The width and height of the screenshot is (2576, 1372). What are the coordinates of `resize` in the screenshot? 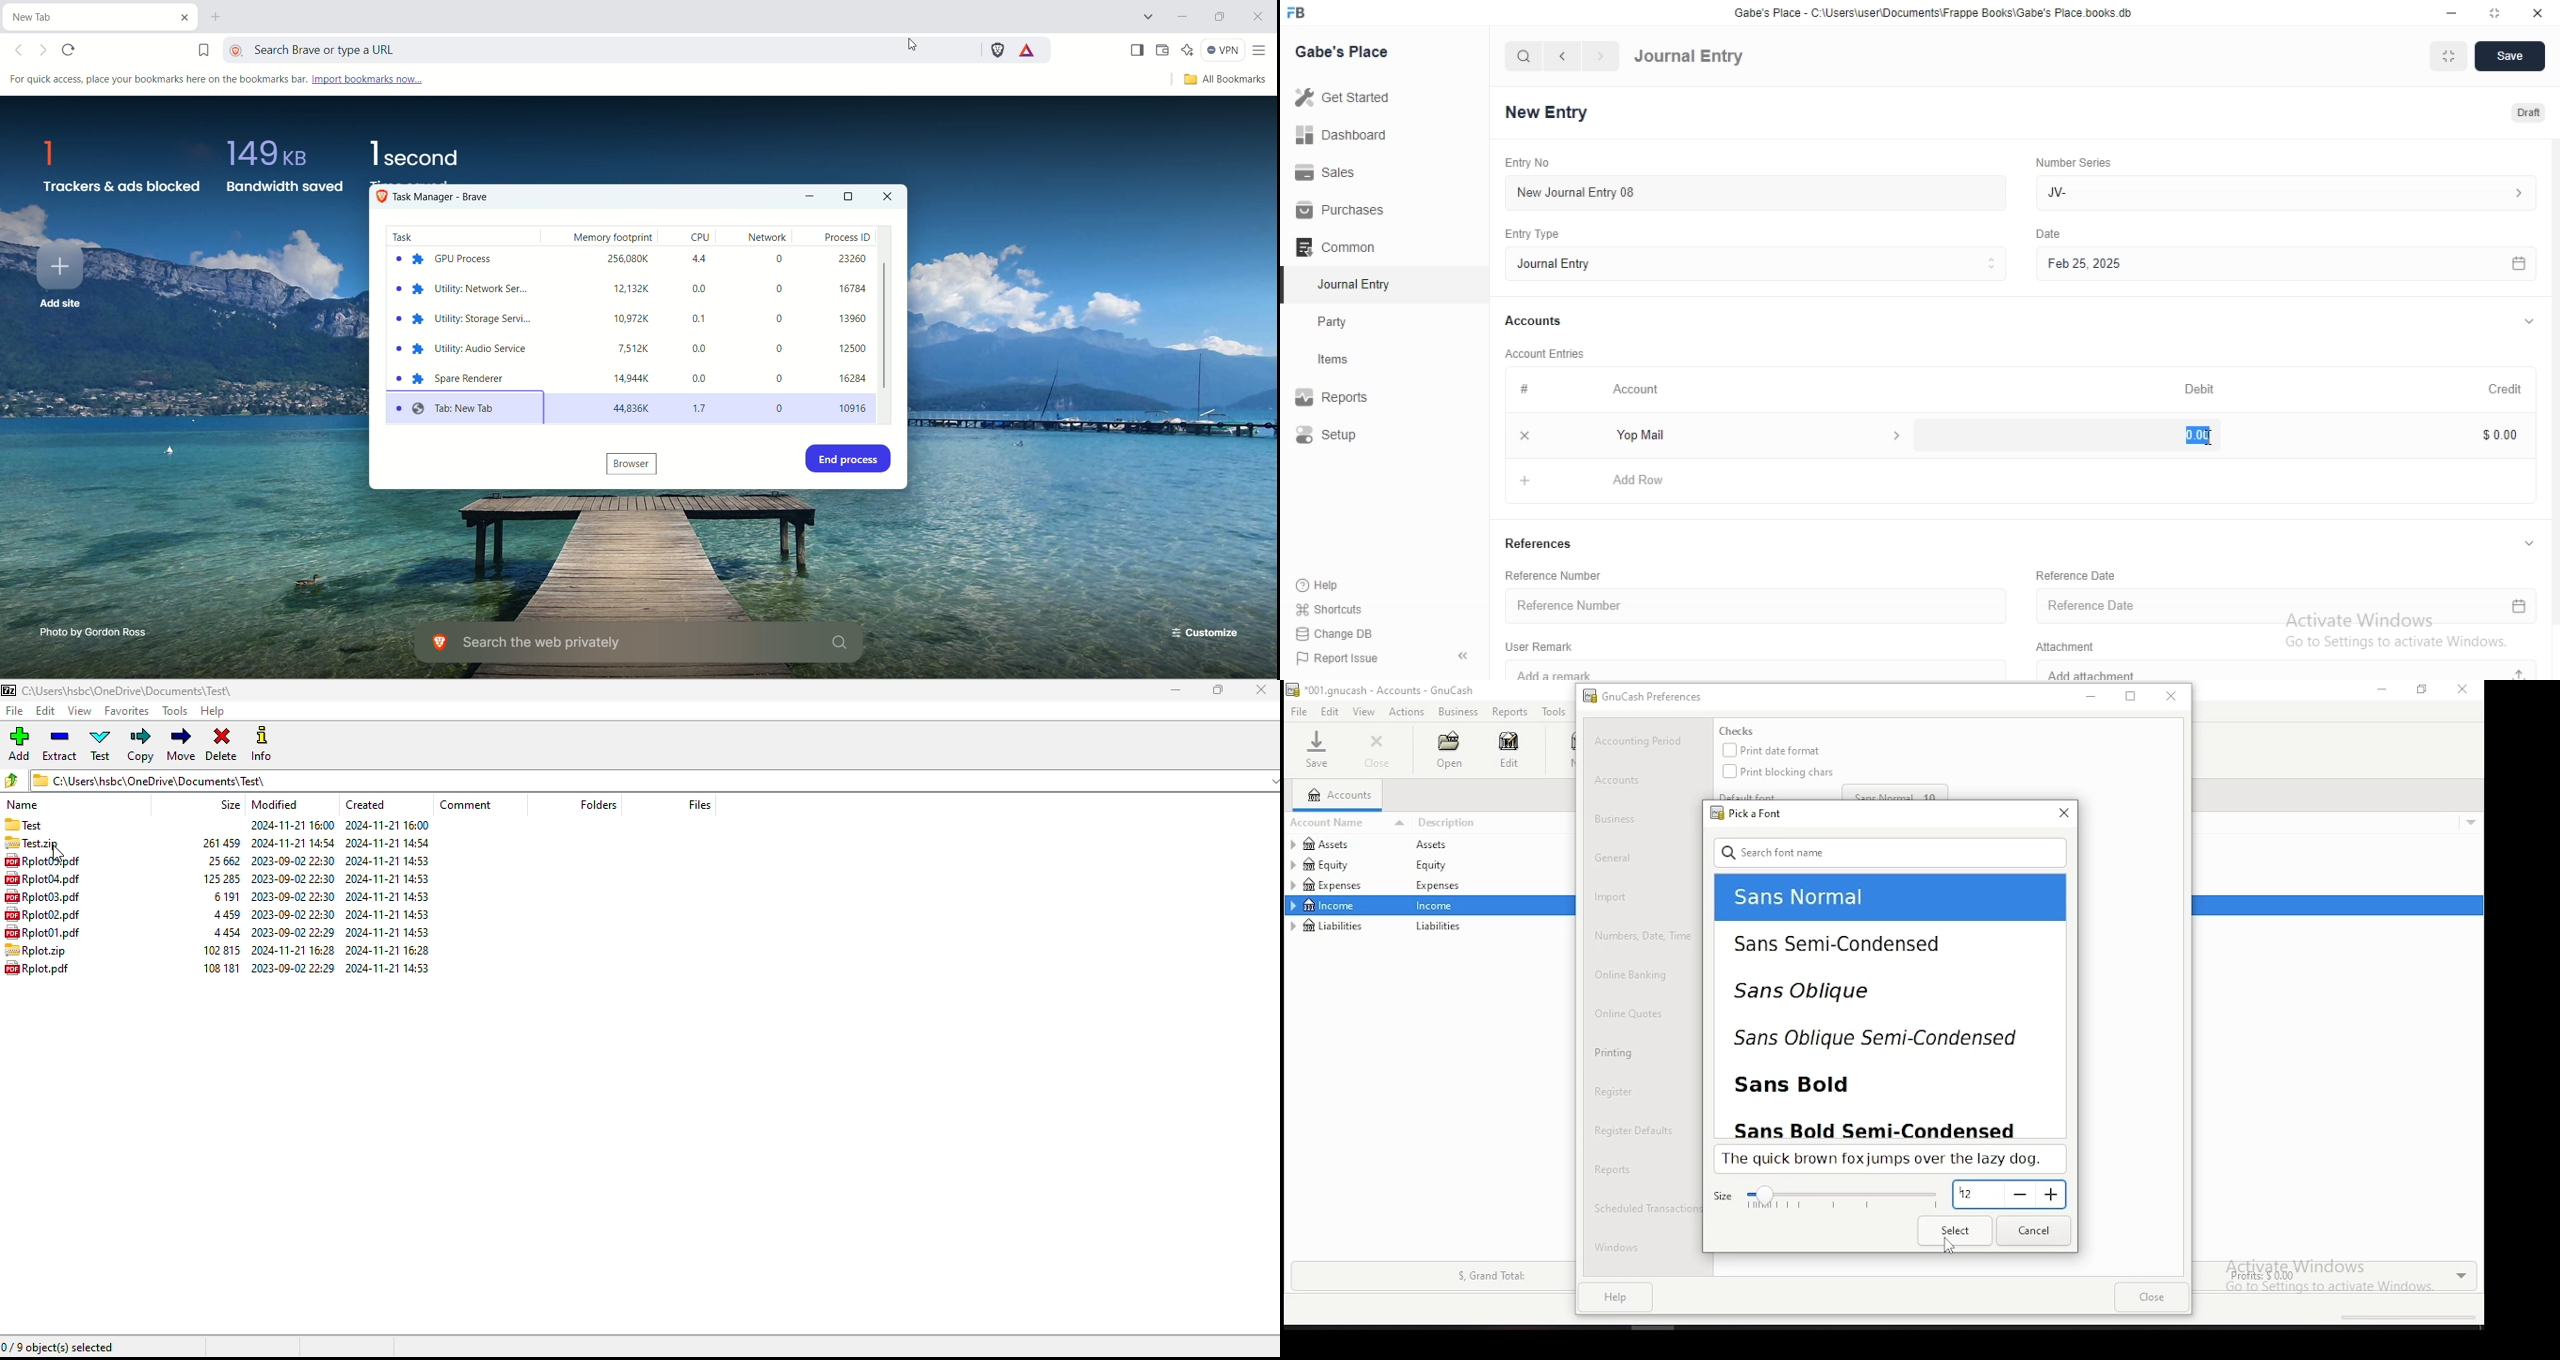 It's located at (2491, 12).